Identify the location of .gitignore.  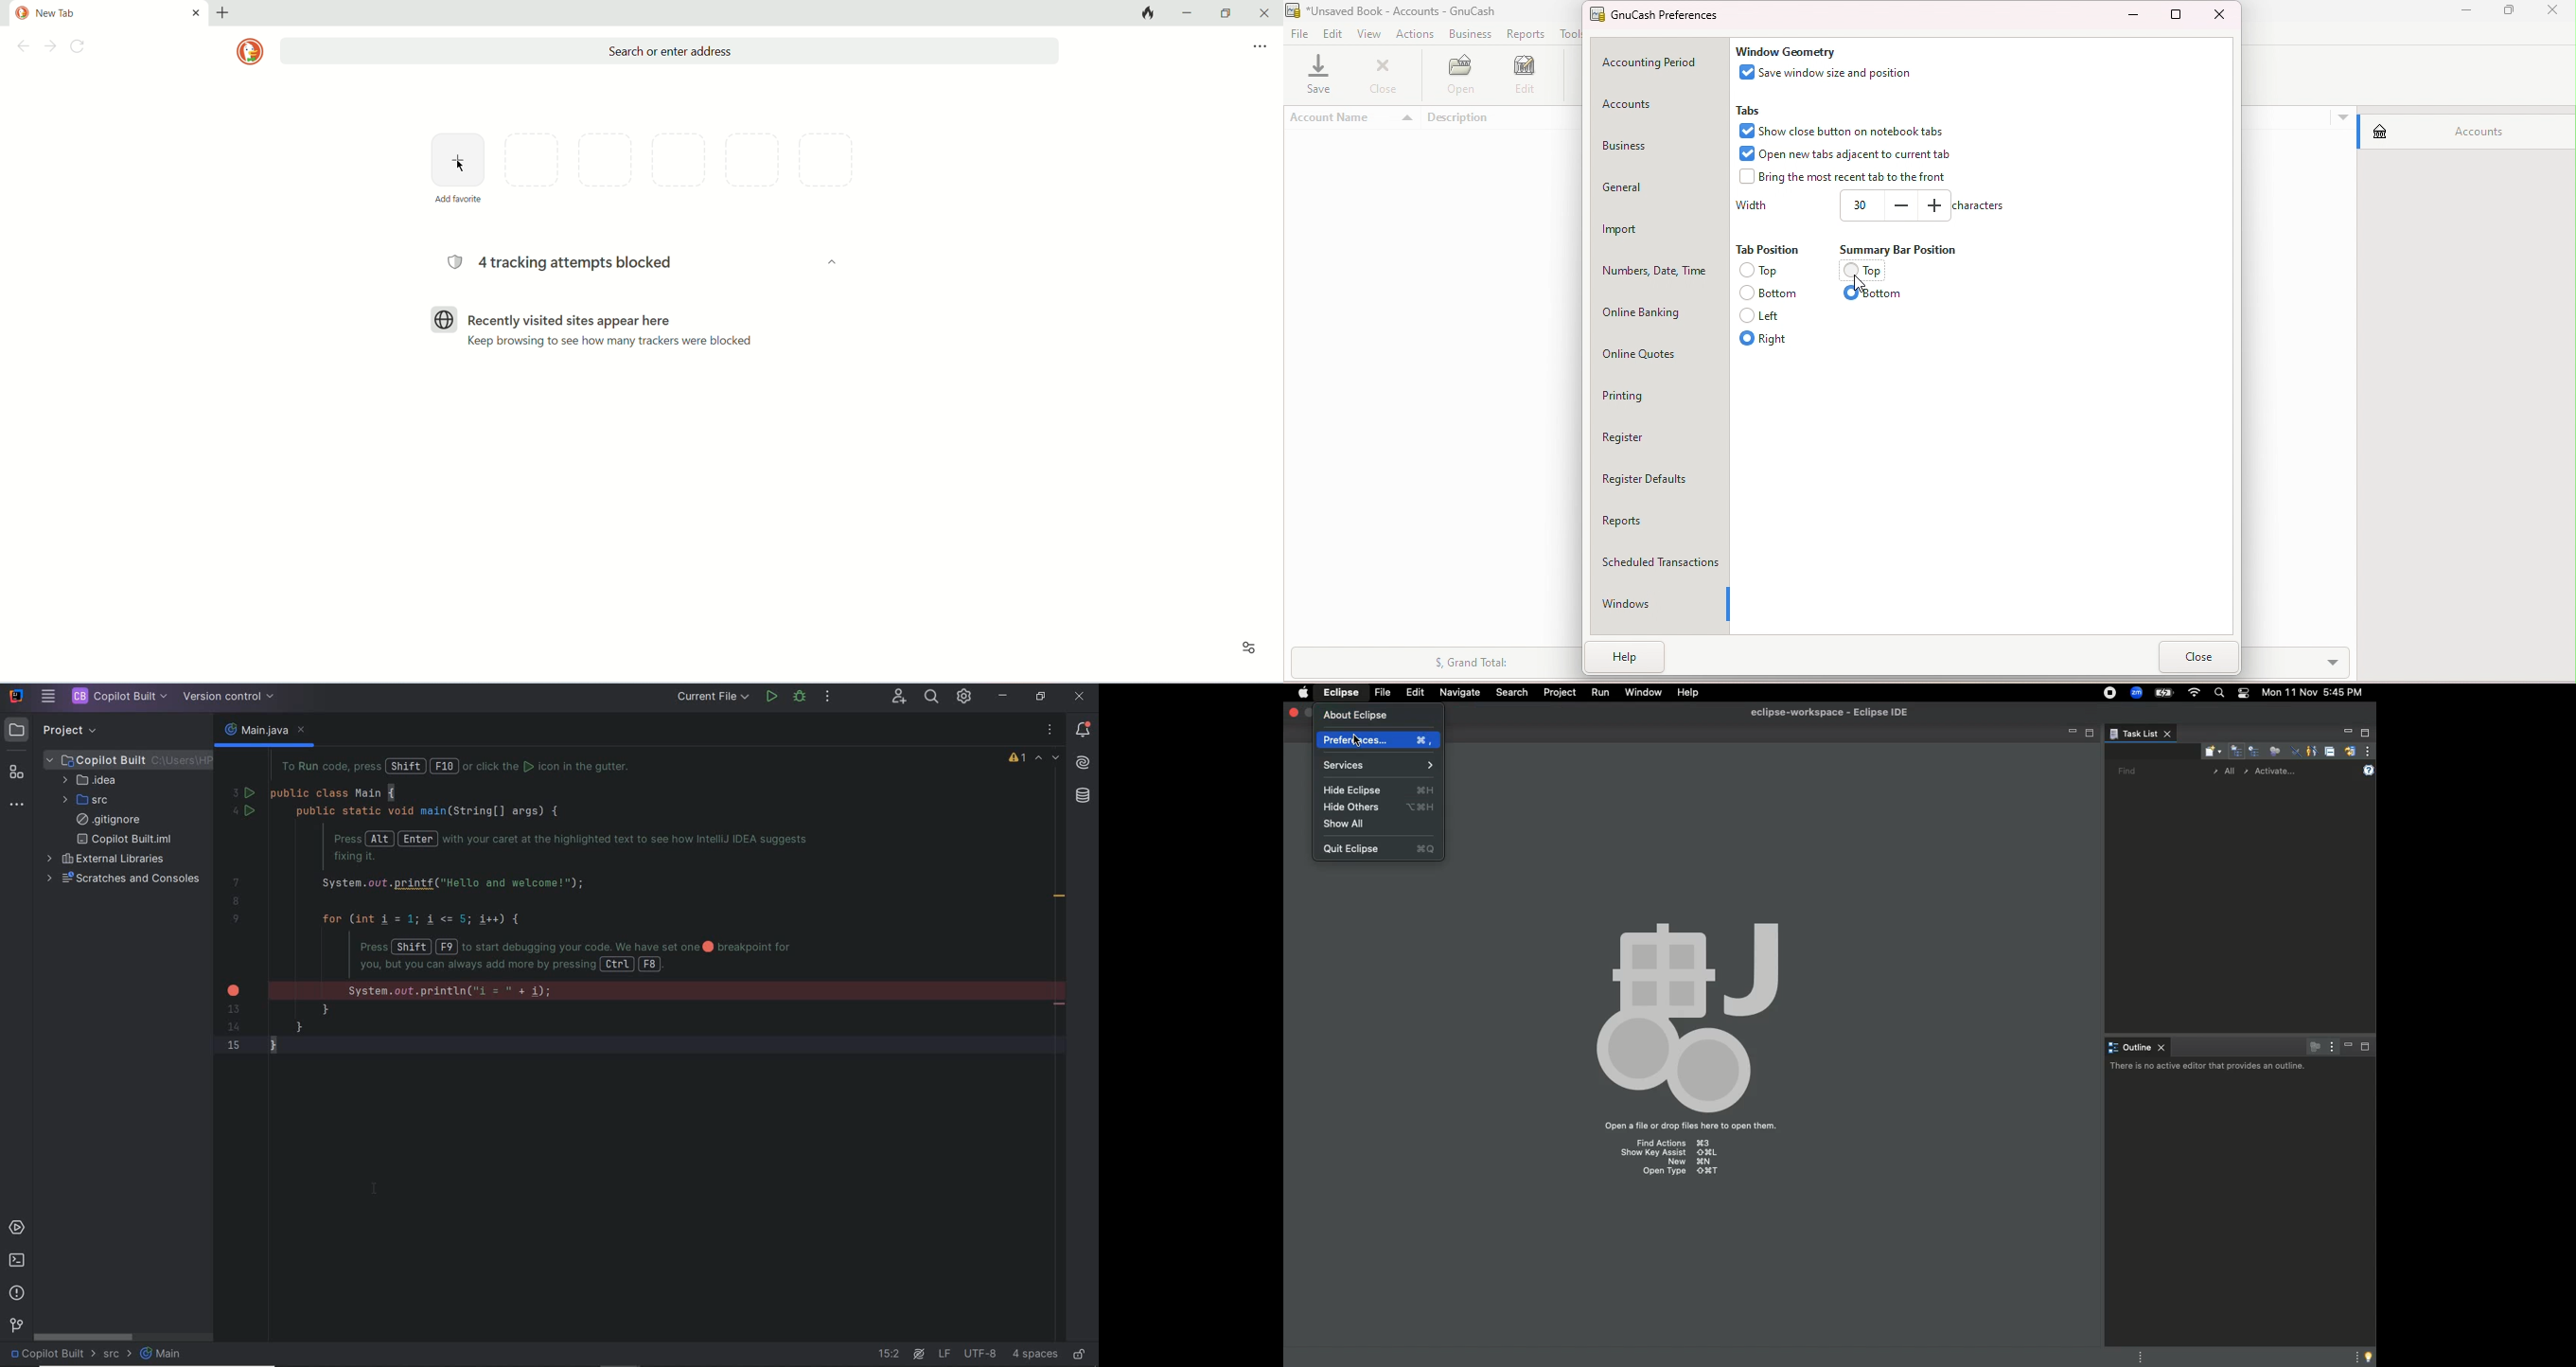
(105, 820).